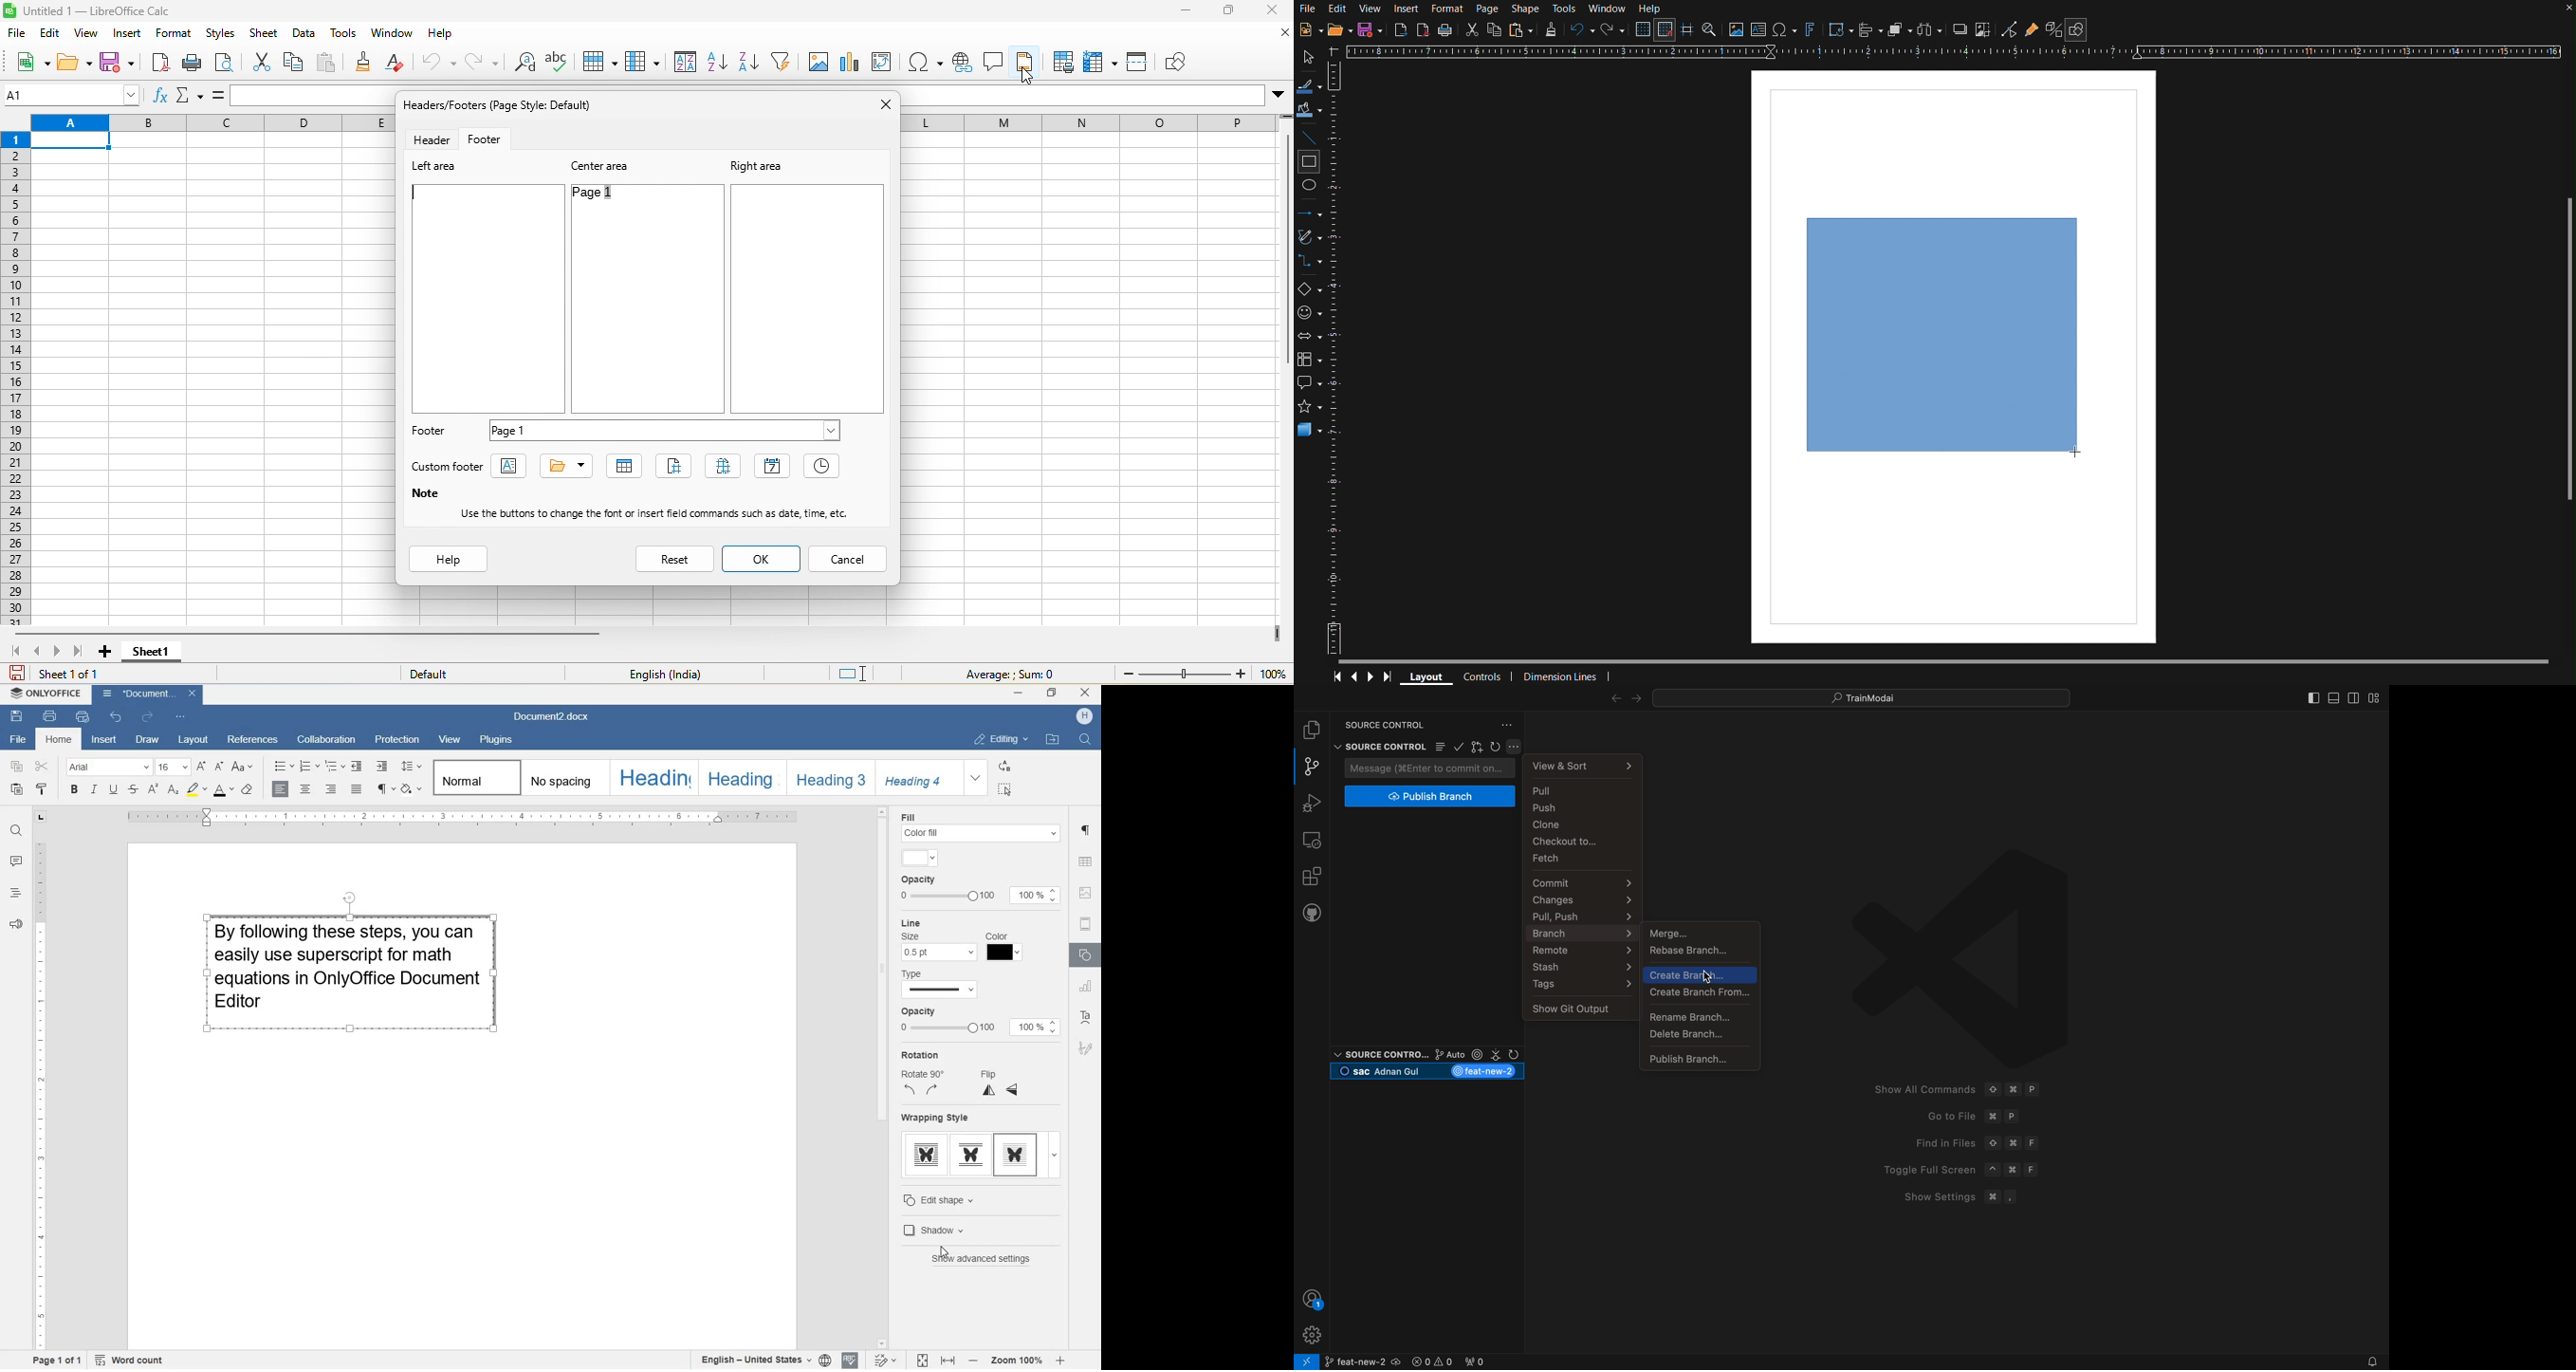 This screenshot has height=1372, width=2576. I want to click on note, so click(424, 494).